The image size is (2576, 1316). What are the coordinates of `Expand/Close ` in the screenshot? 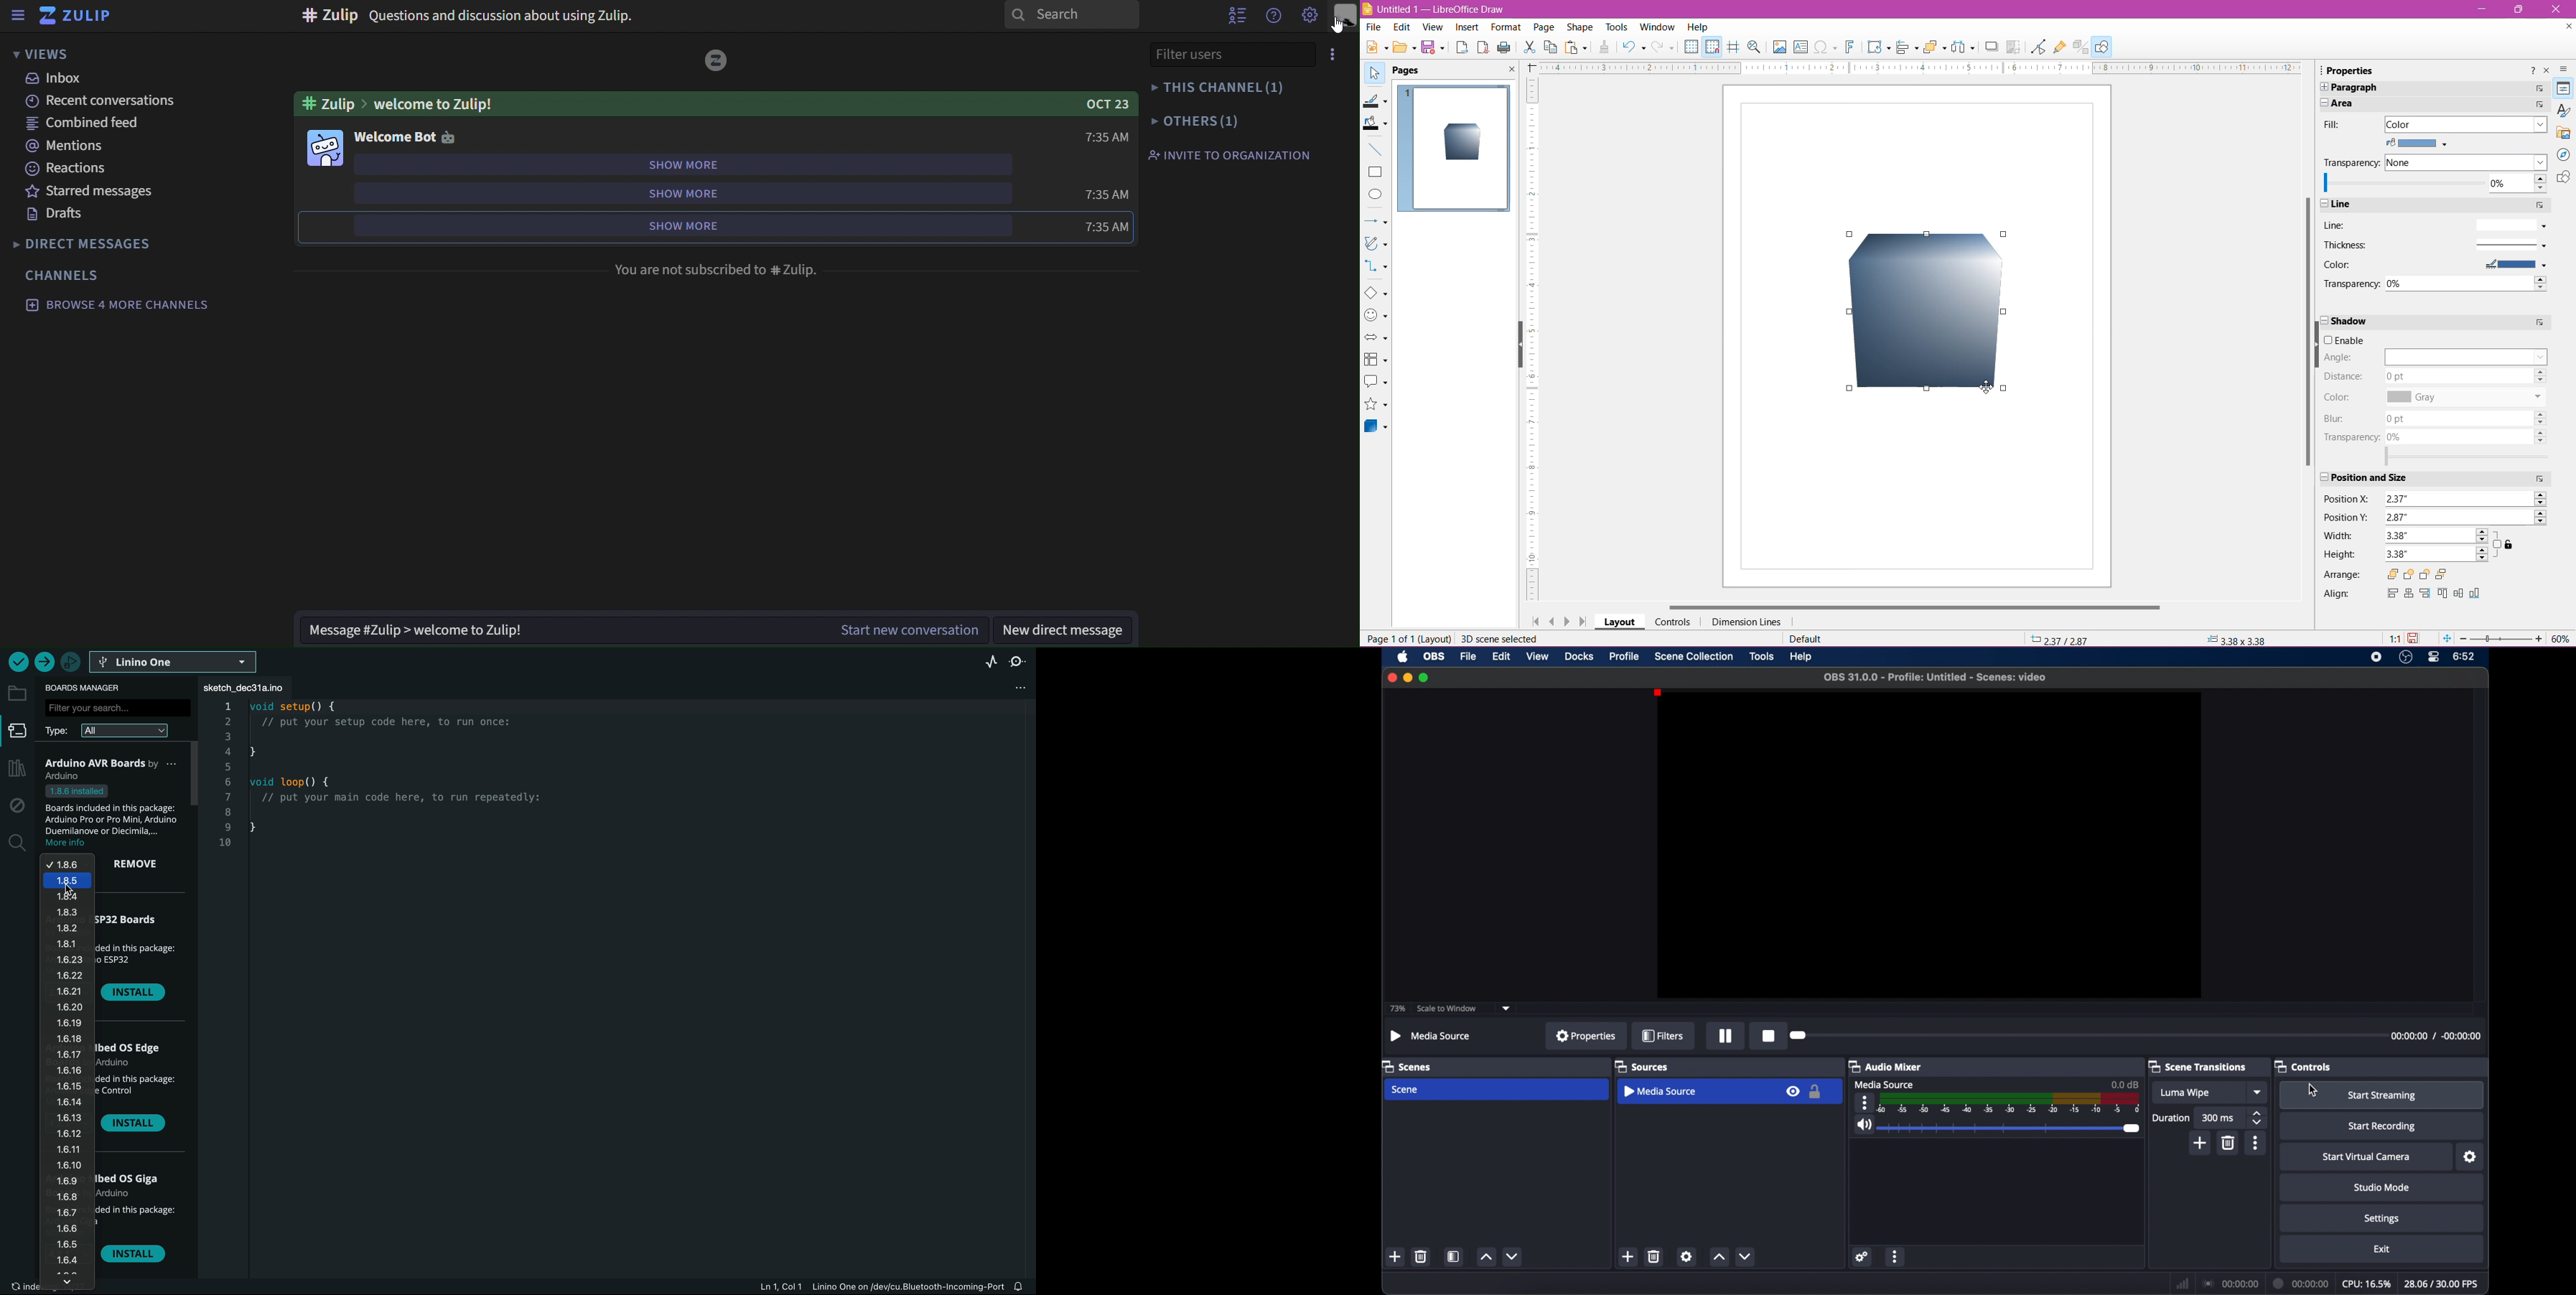 It's located at (2324, 321).